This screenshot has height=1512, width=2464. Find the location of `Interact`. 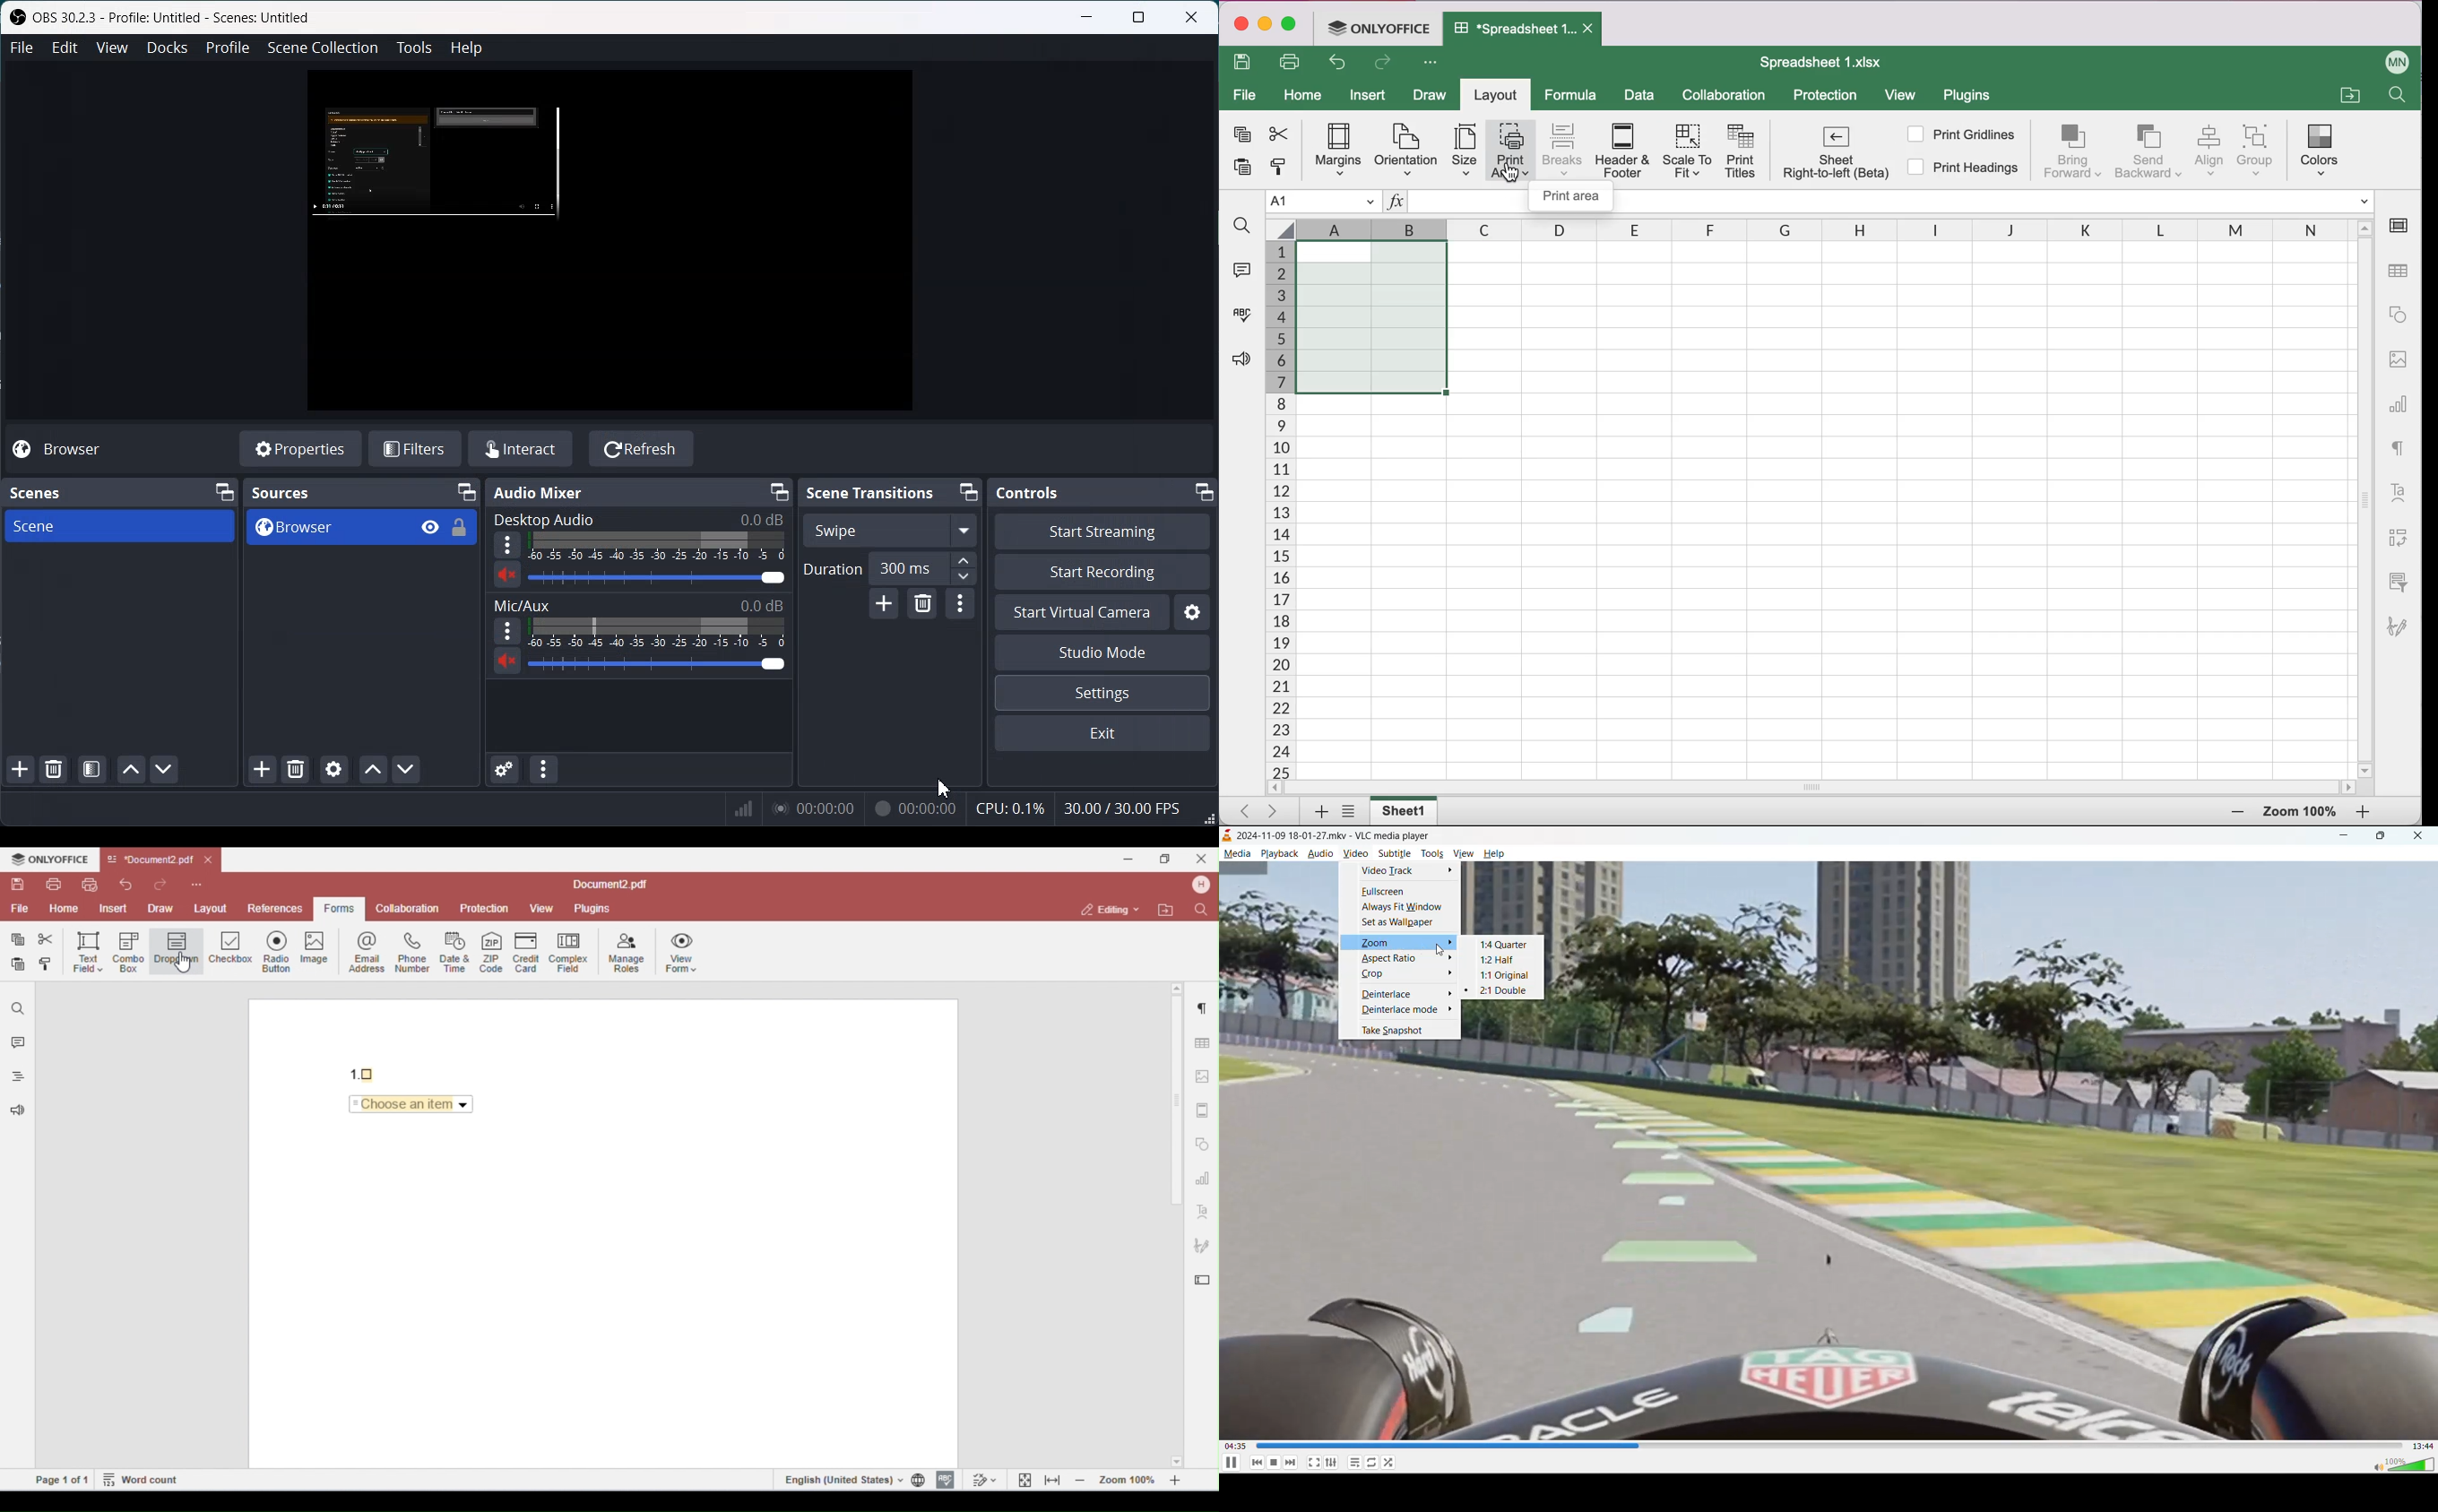

Interact is located at coordinates (525, 447).